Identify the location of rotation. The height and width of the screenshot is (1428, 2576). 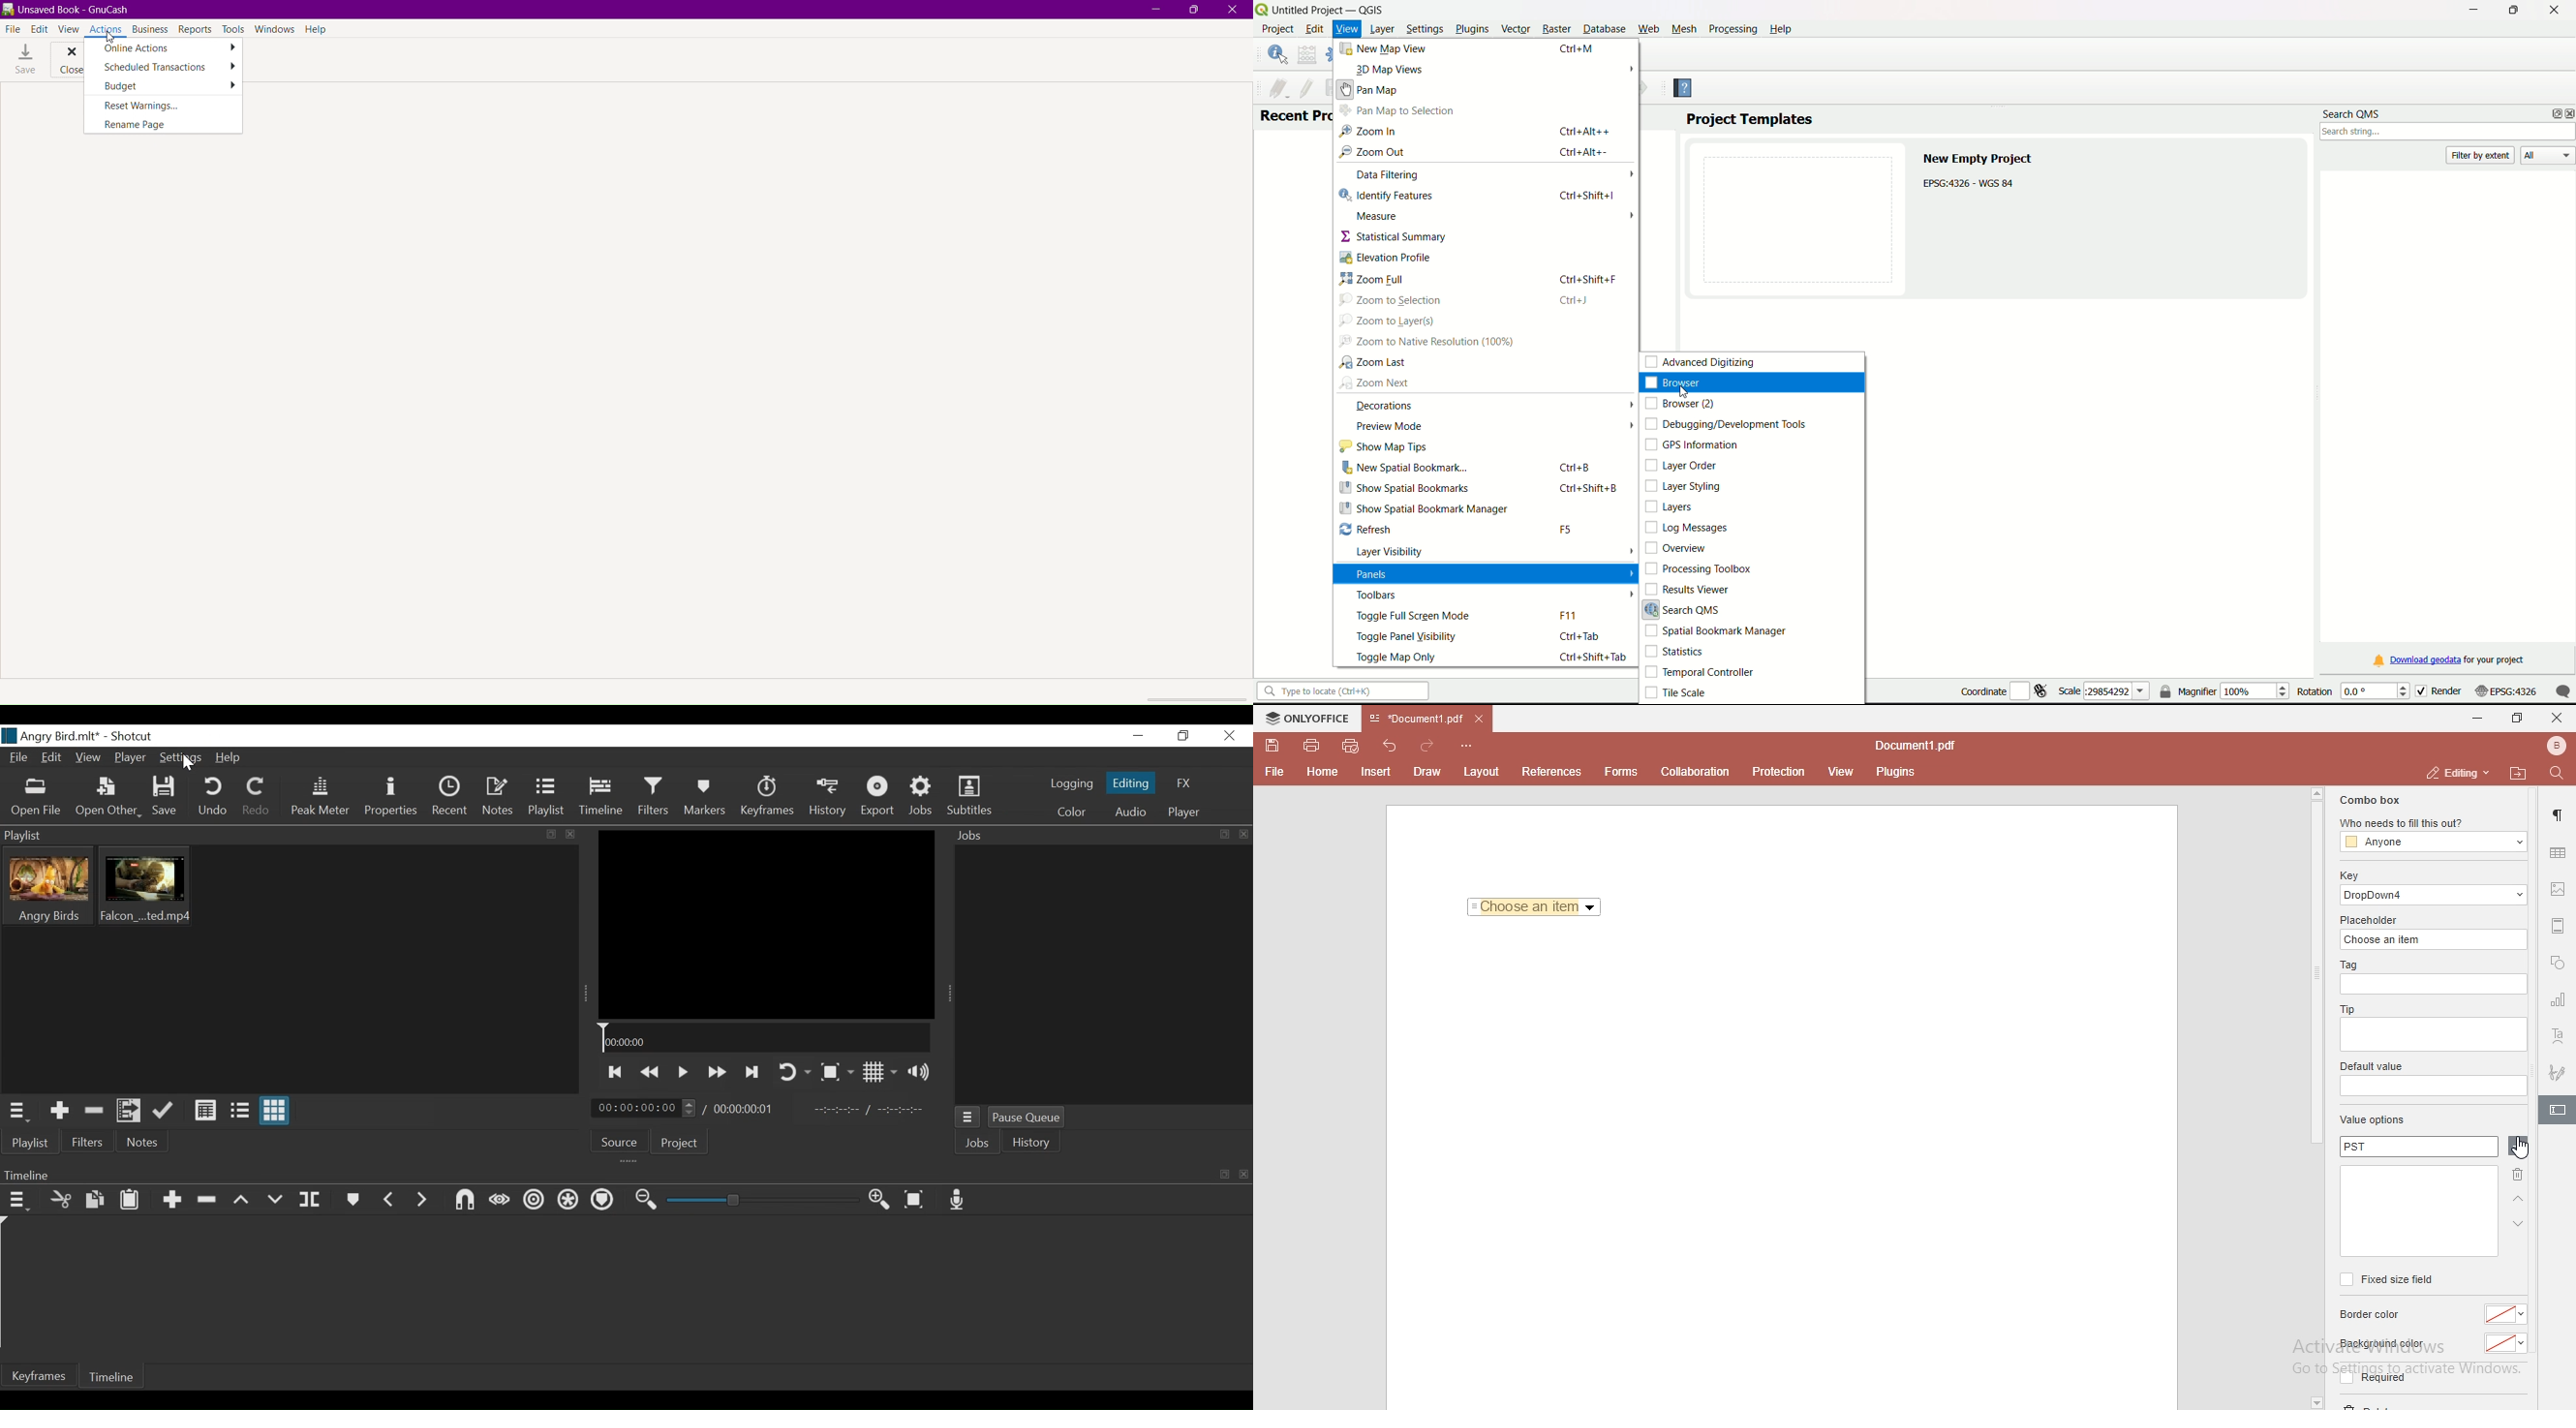
(2355, 691).